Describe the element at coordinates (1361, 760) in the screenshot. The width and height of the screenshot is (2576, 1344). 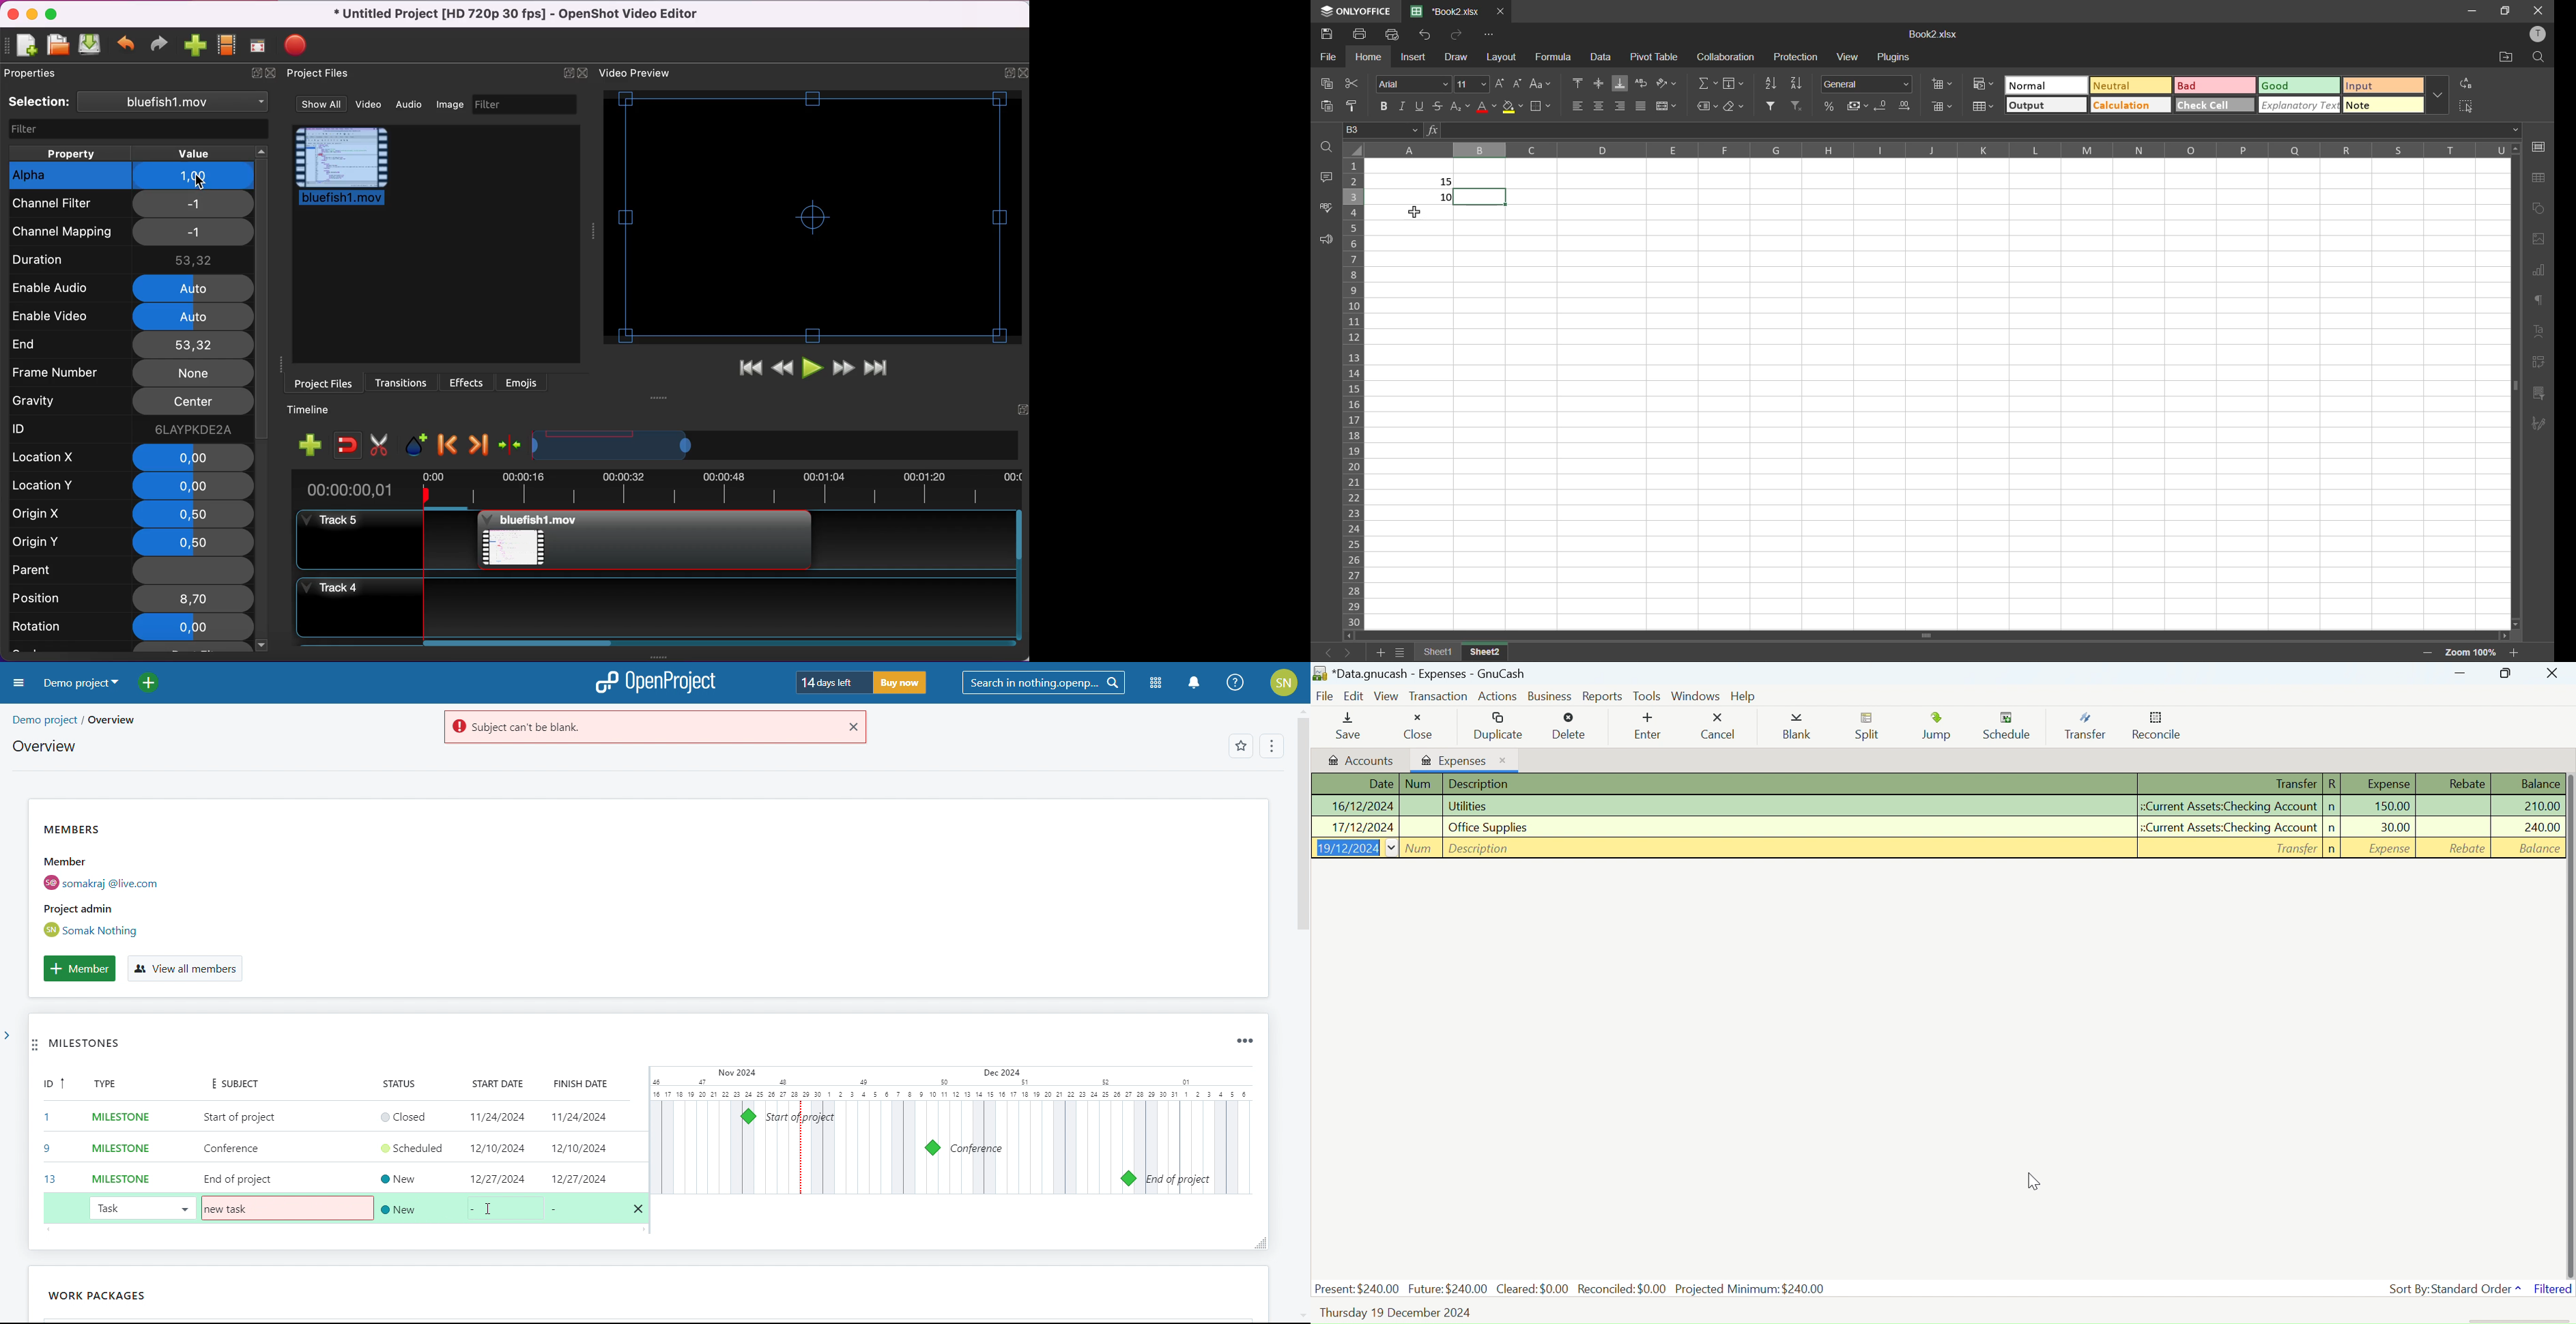
I see `Accounts` at that location.